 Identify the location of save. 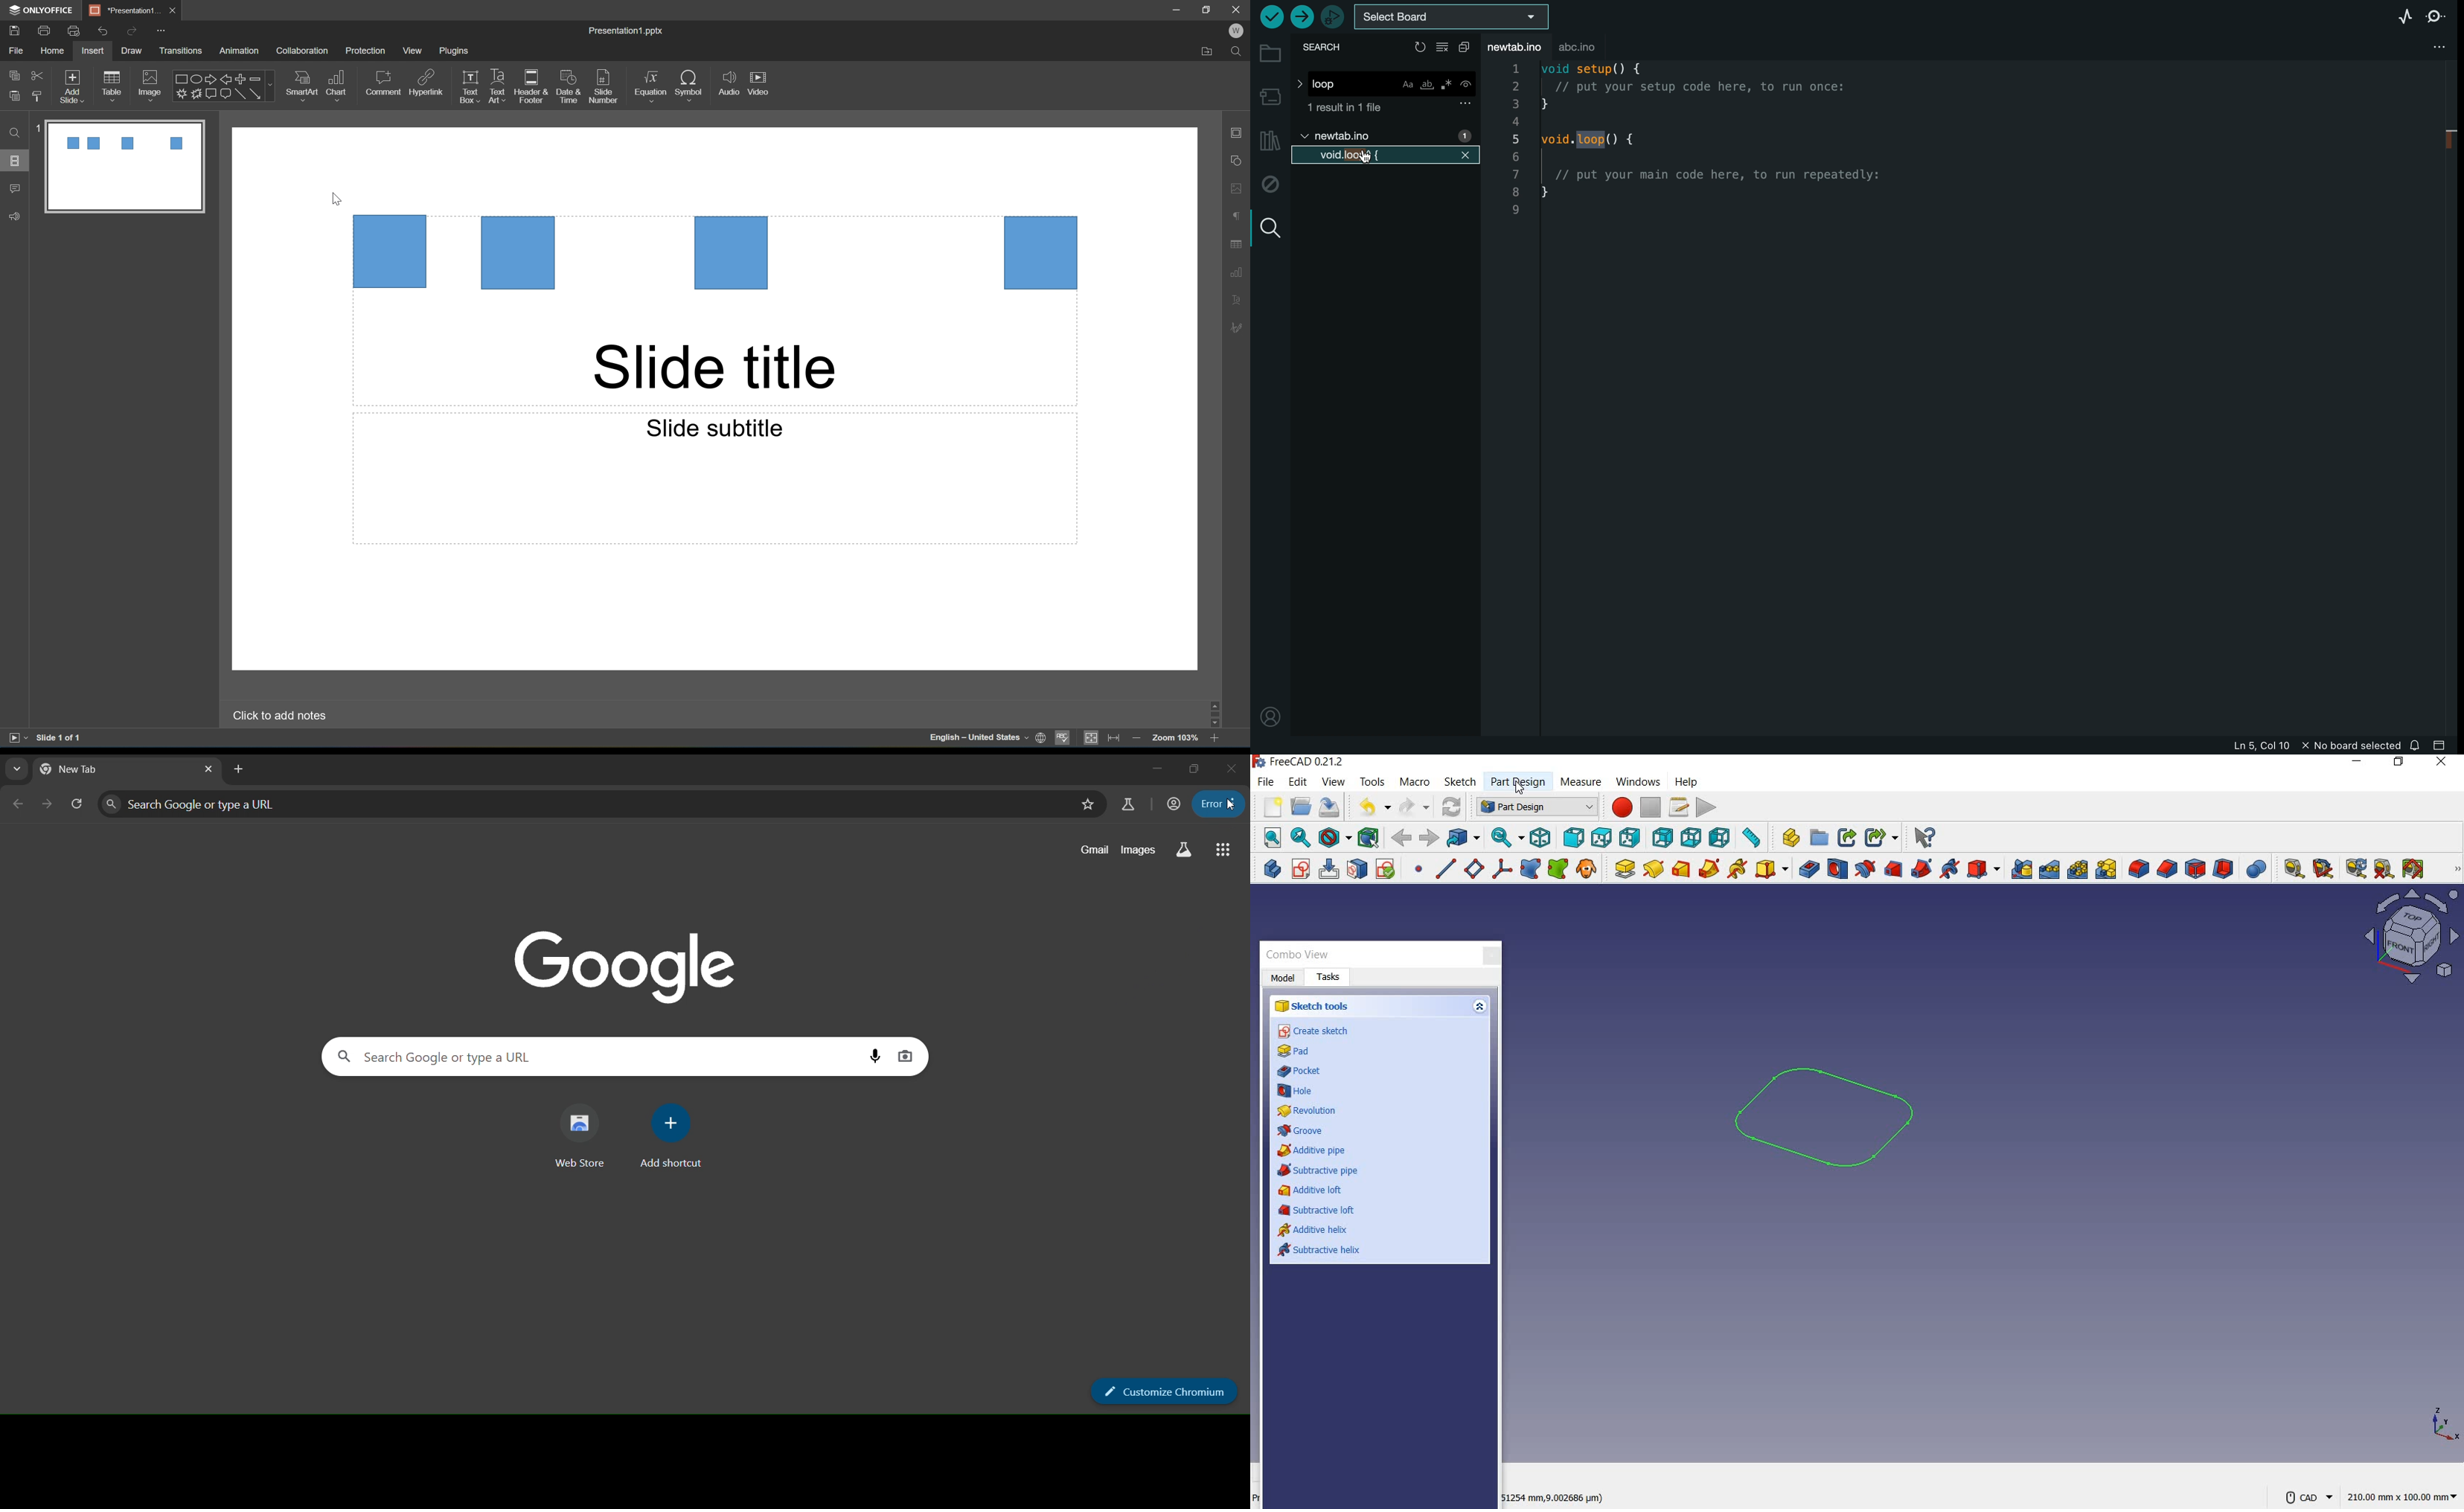
(1332, 807).